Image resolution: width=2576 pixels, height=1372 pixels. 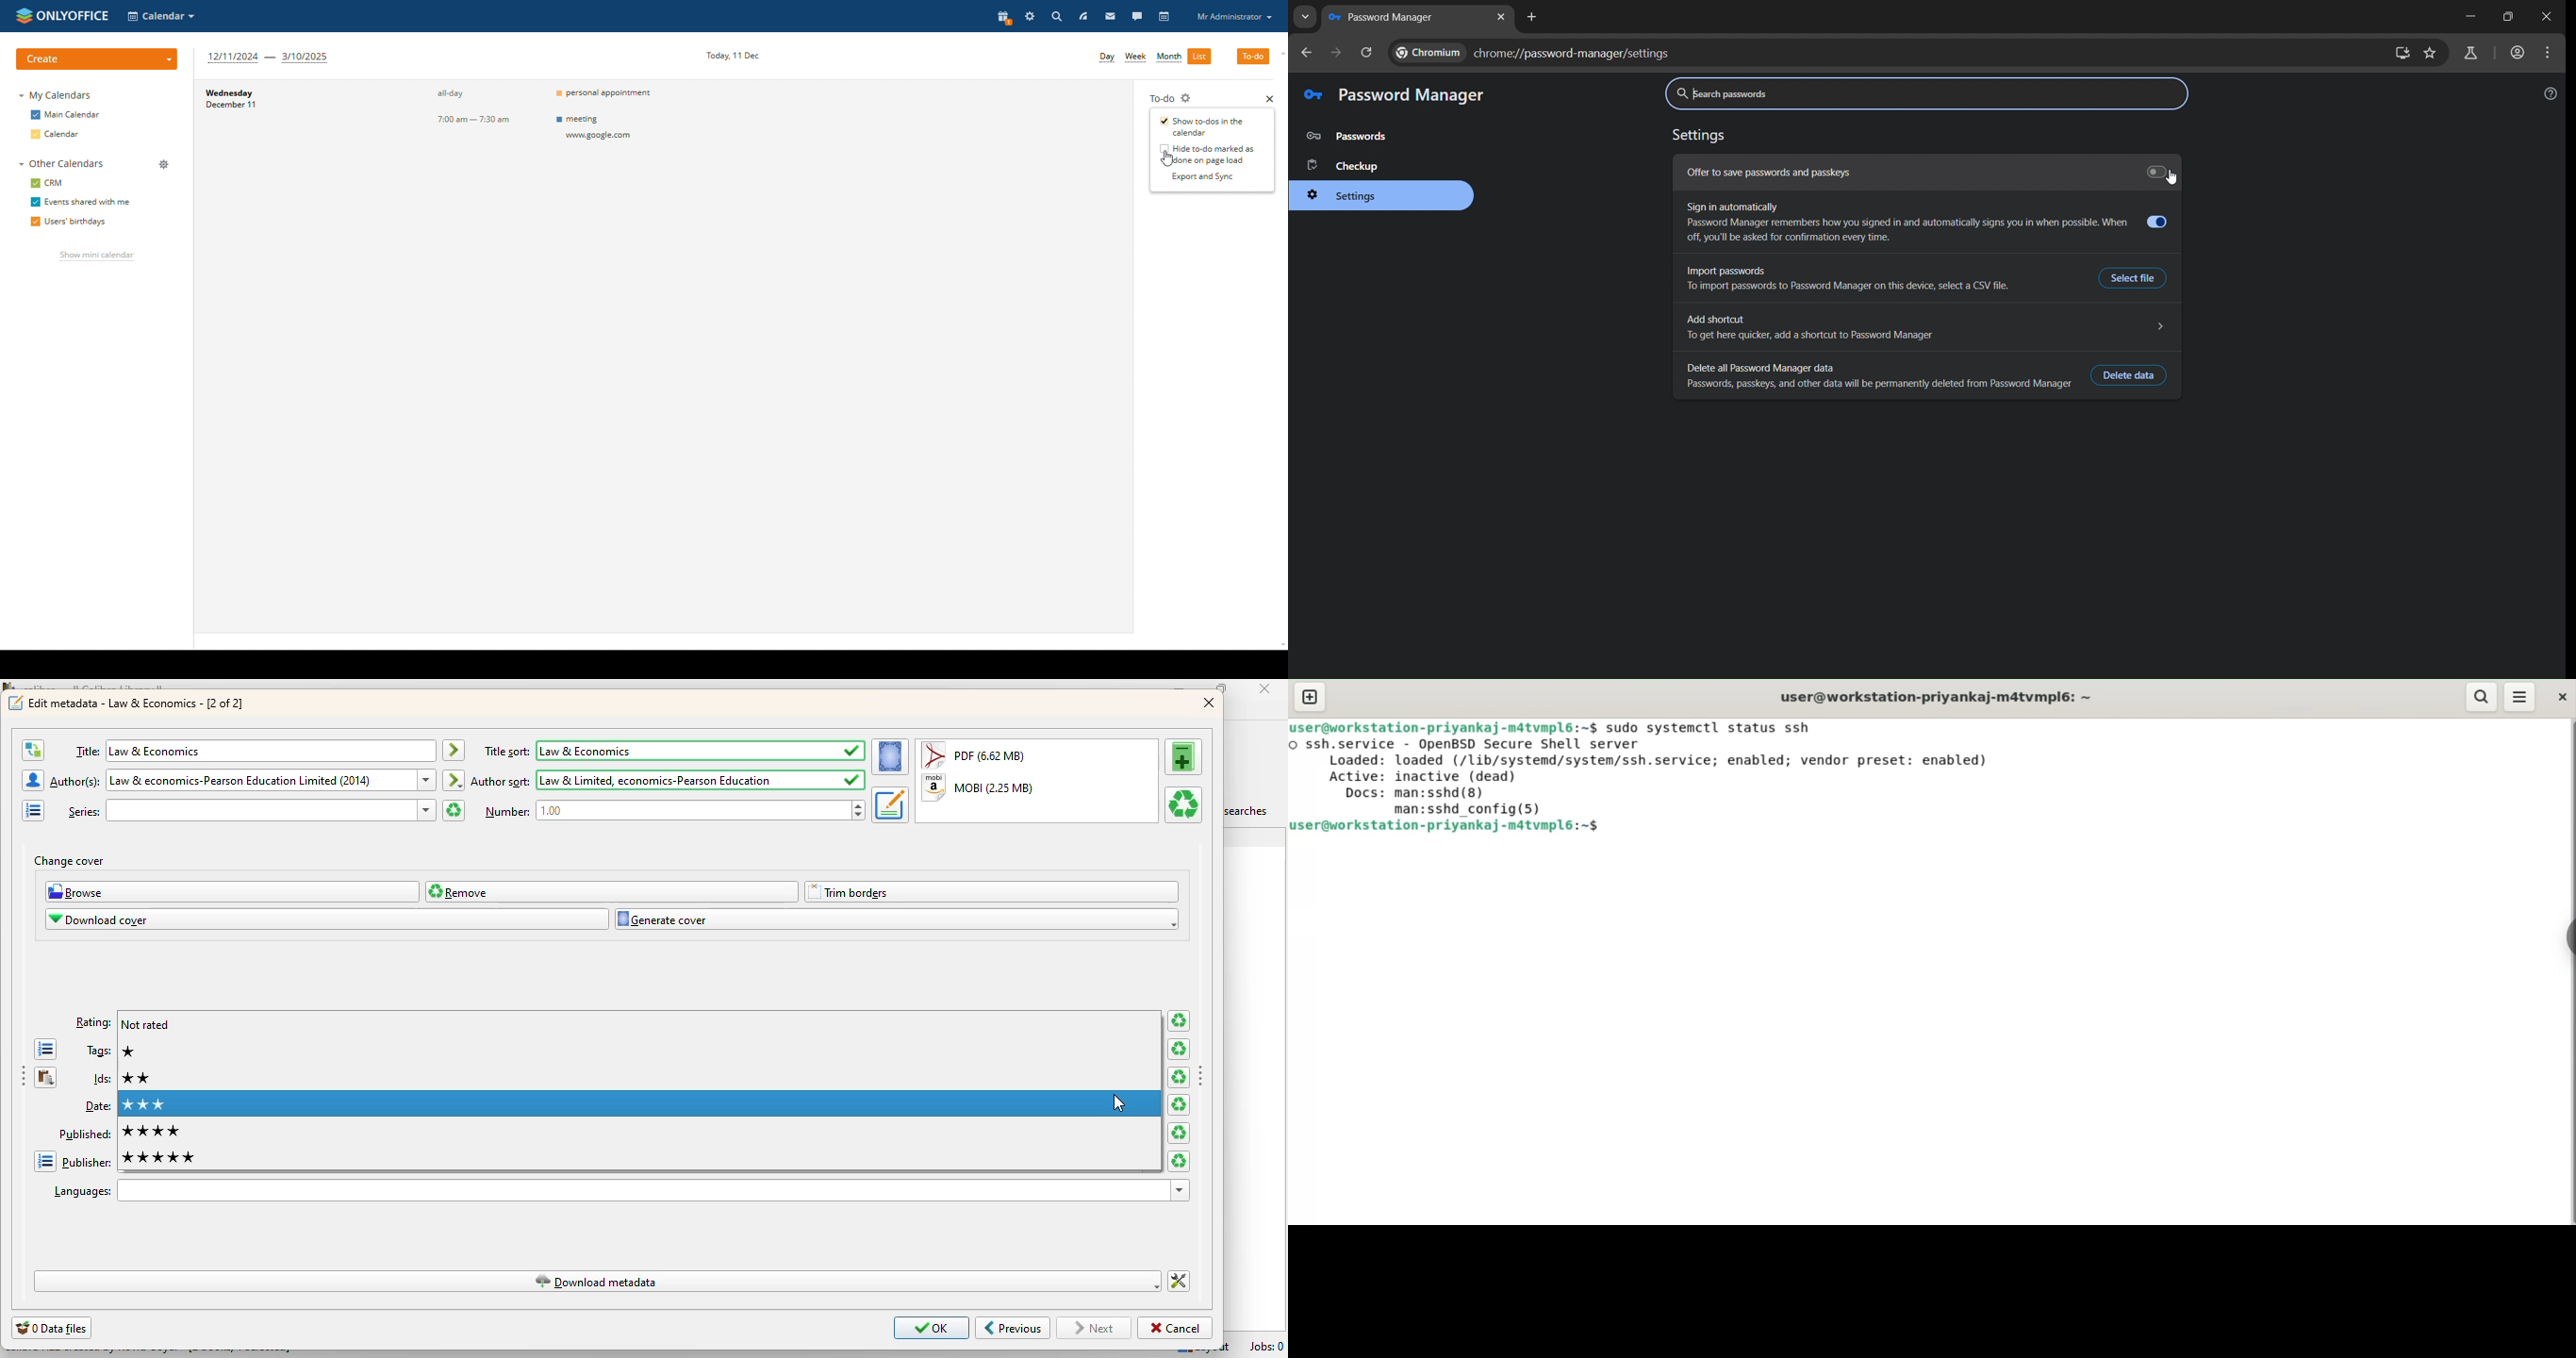 What do you see at coordinates (2563, 935) in the screenshot?
I see `Toggle button` at bounding box center [2563, 935].